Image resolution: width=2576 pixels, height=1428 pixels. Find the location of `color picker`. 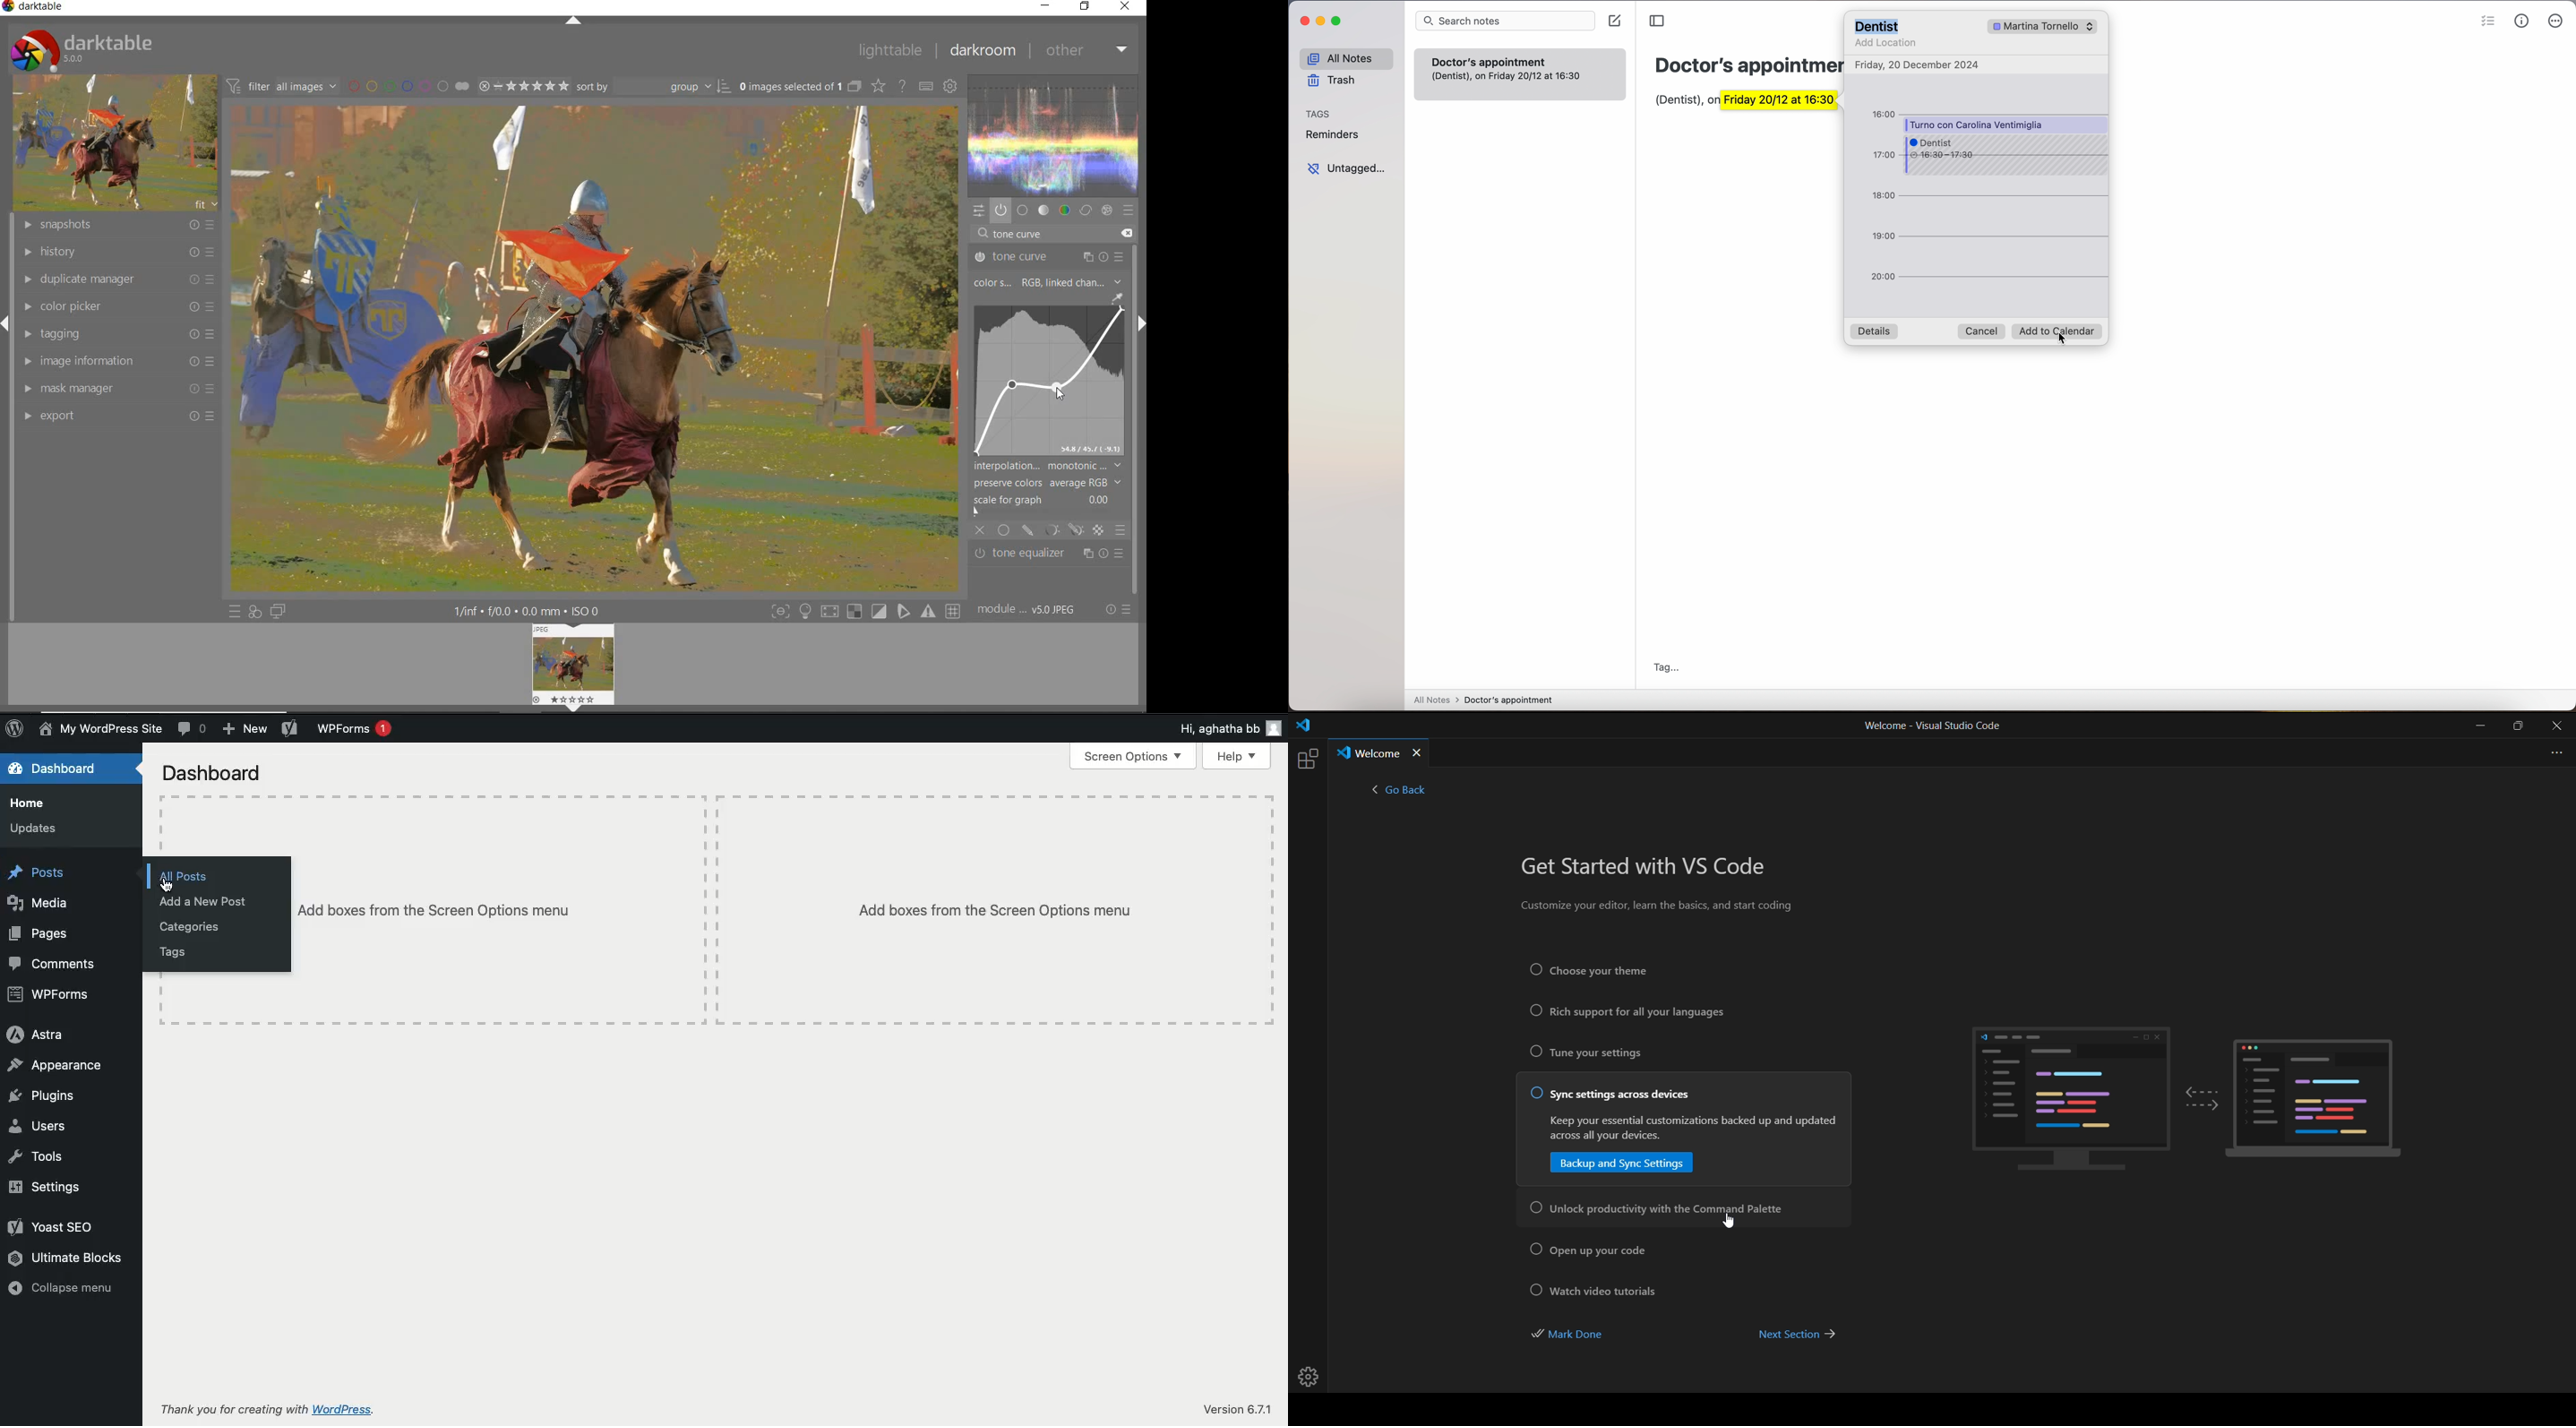

color picker is located at coordinates (117, 307).